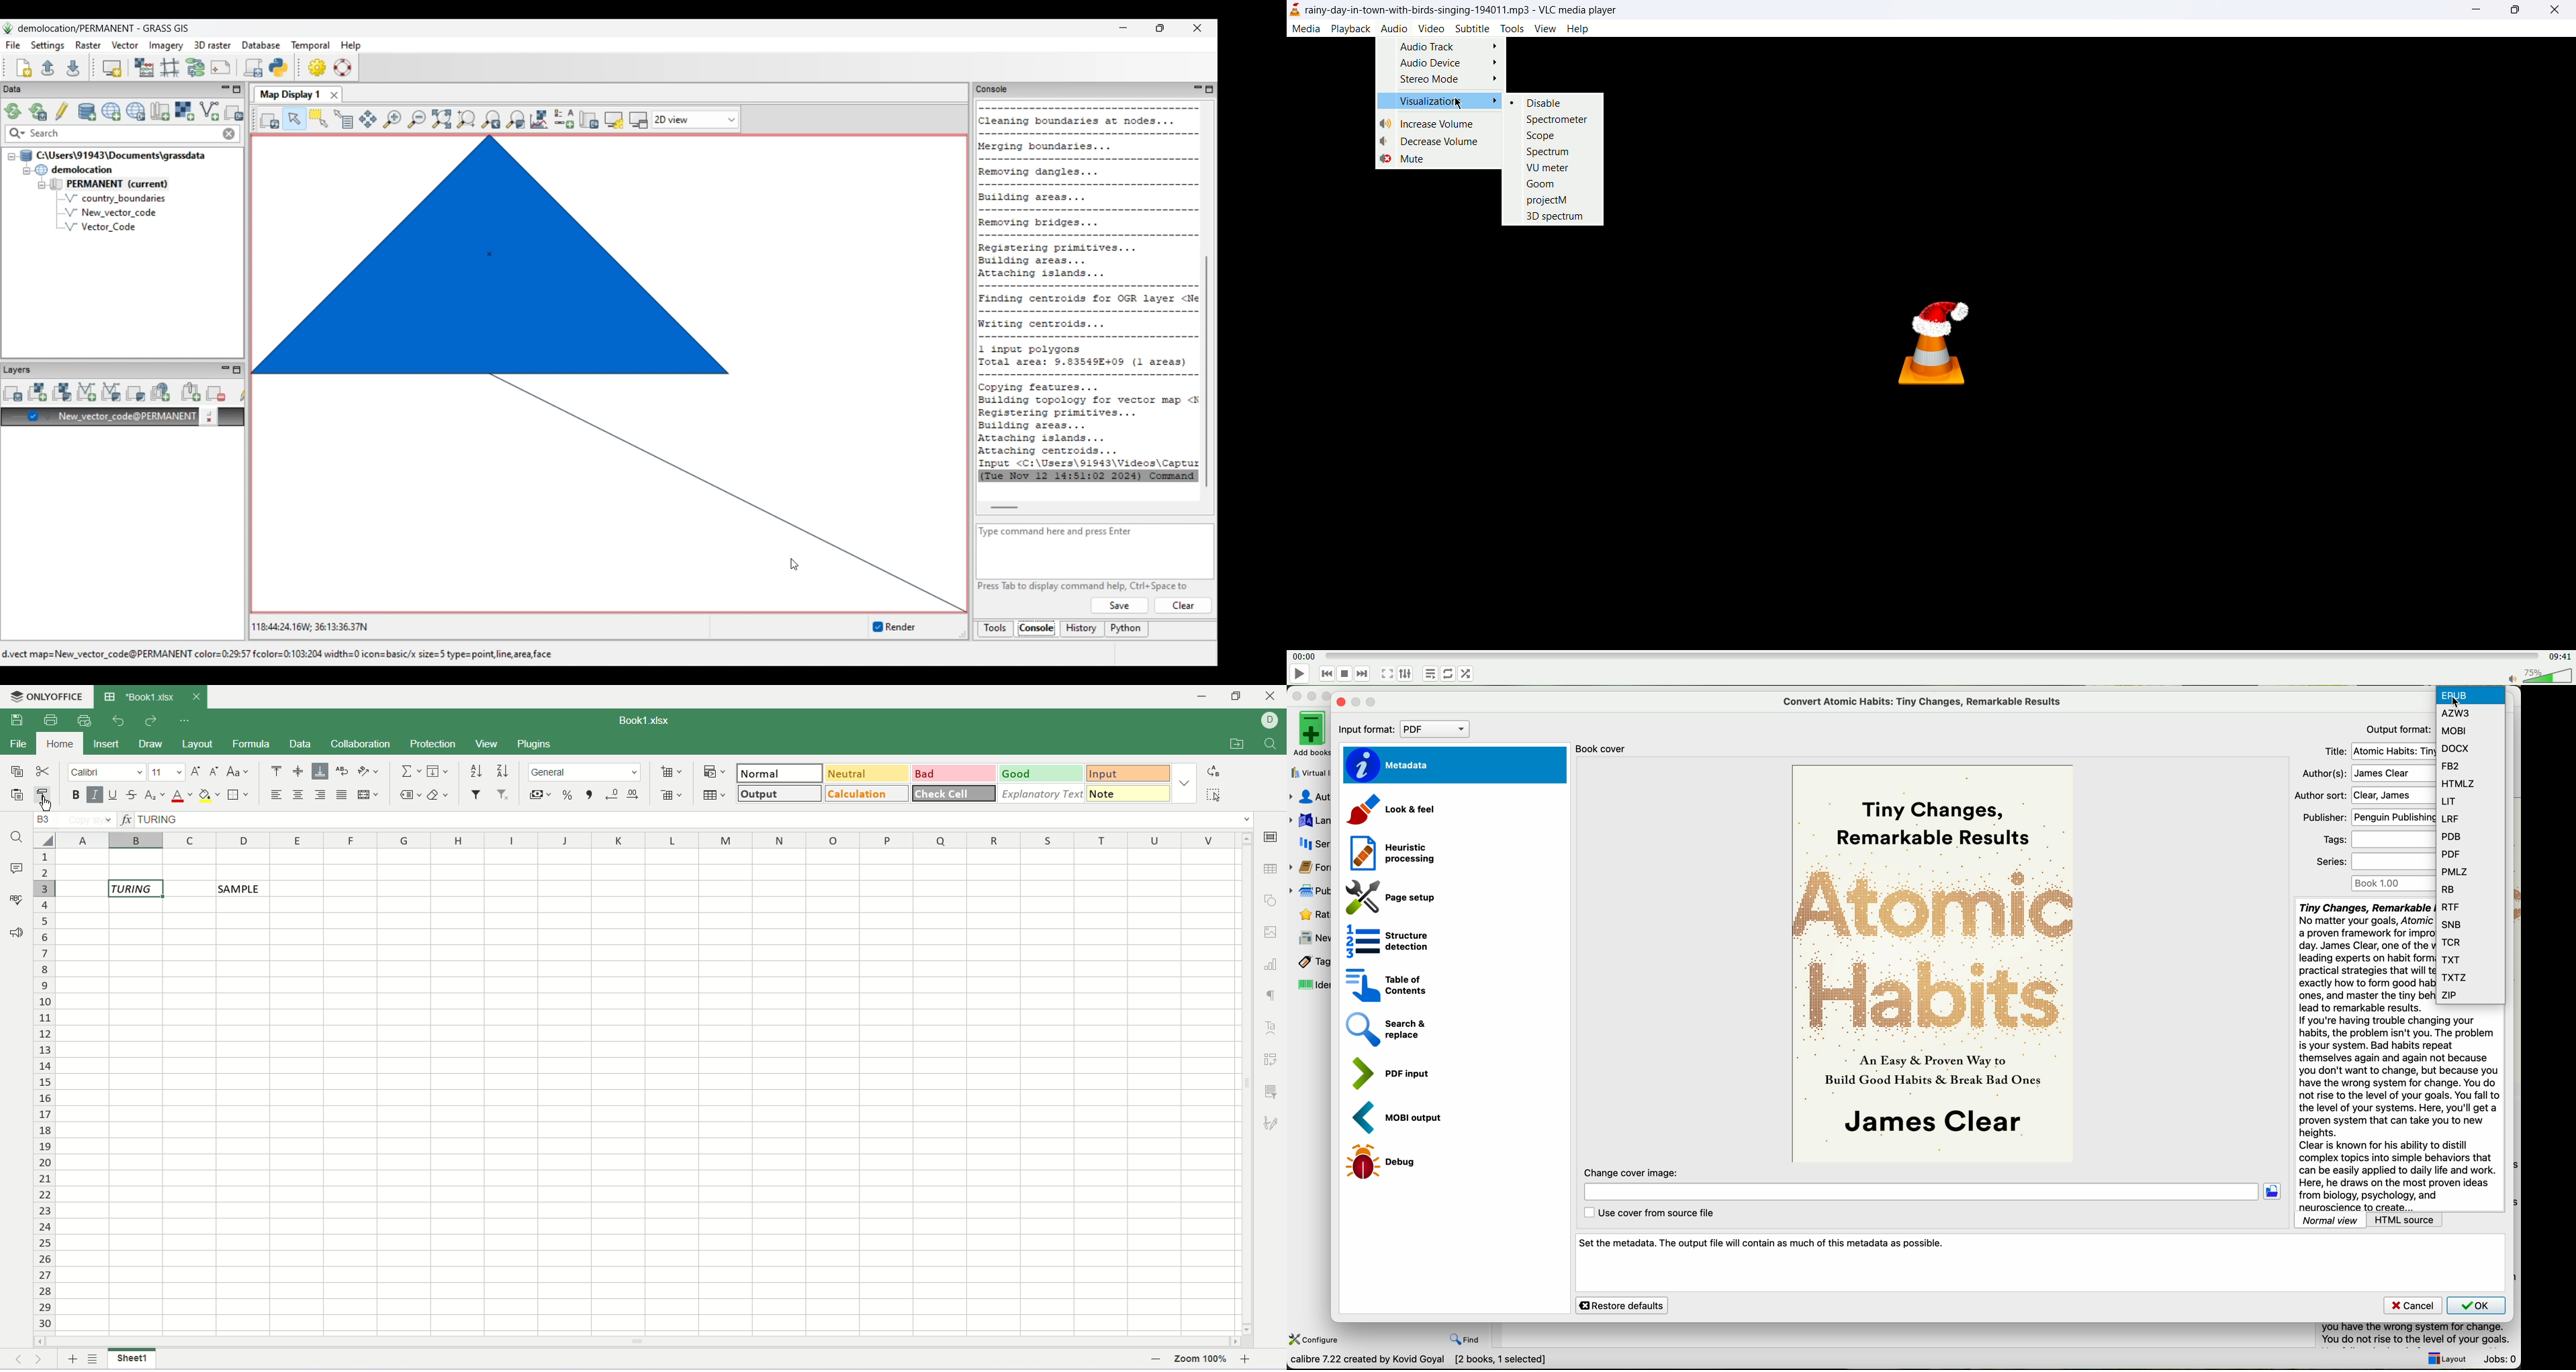 Image resolution: width=2576 pixels, height=1372 pixels. Describe the element at coordinates (168, 771) in the screenshot. I see `font size` at that location.